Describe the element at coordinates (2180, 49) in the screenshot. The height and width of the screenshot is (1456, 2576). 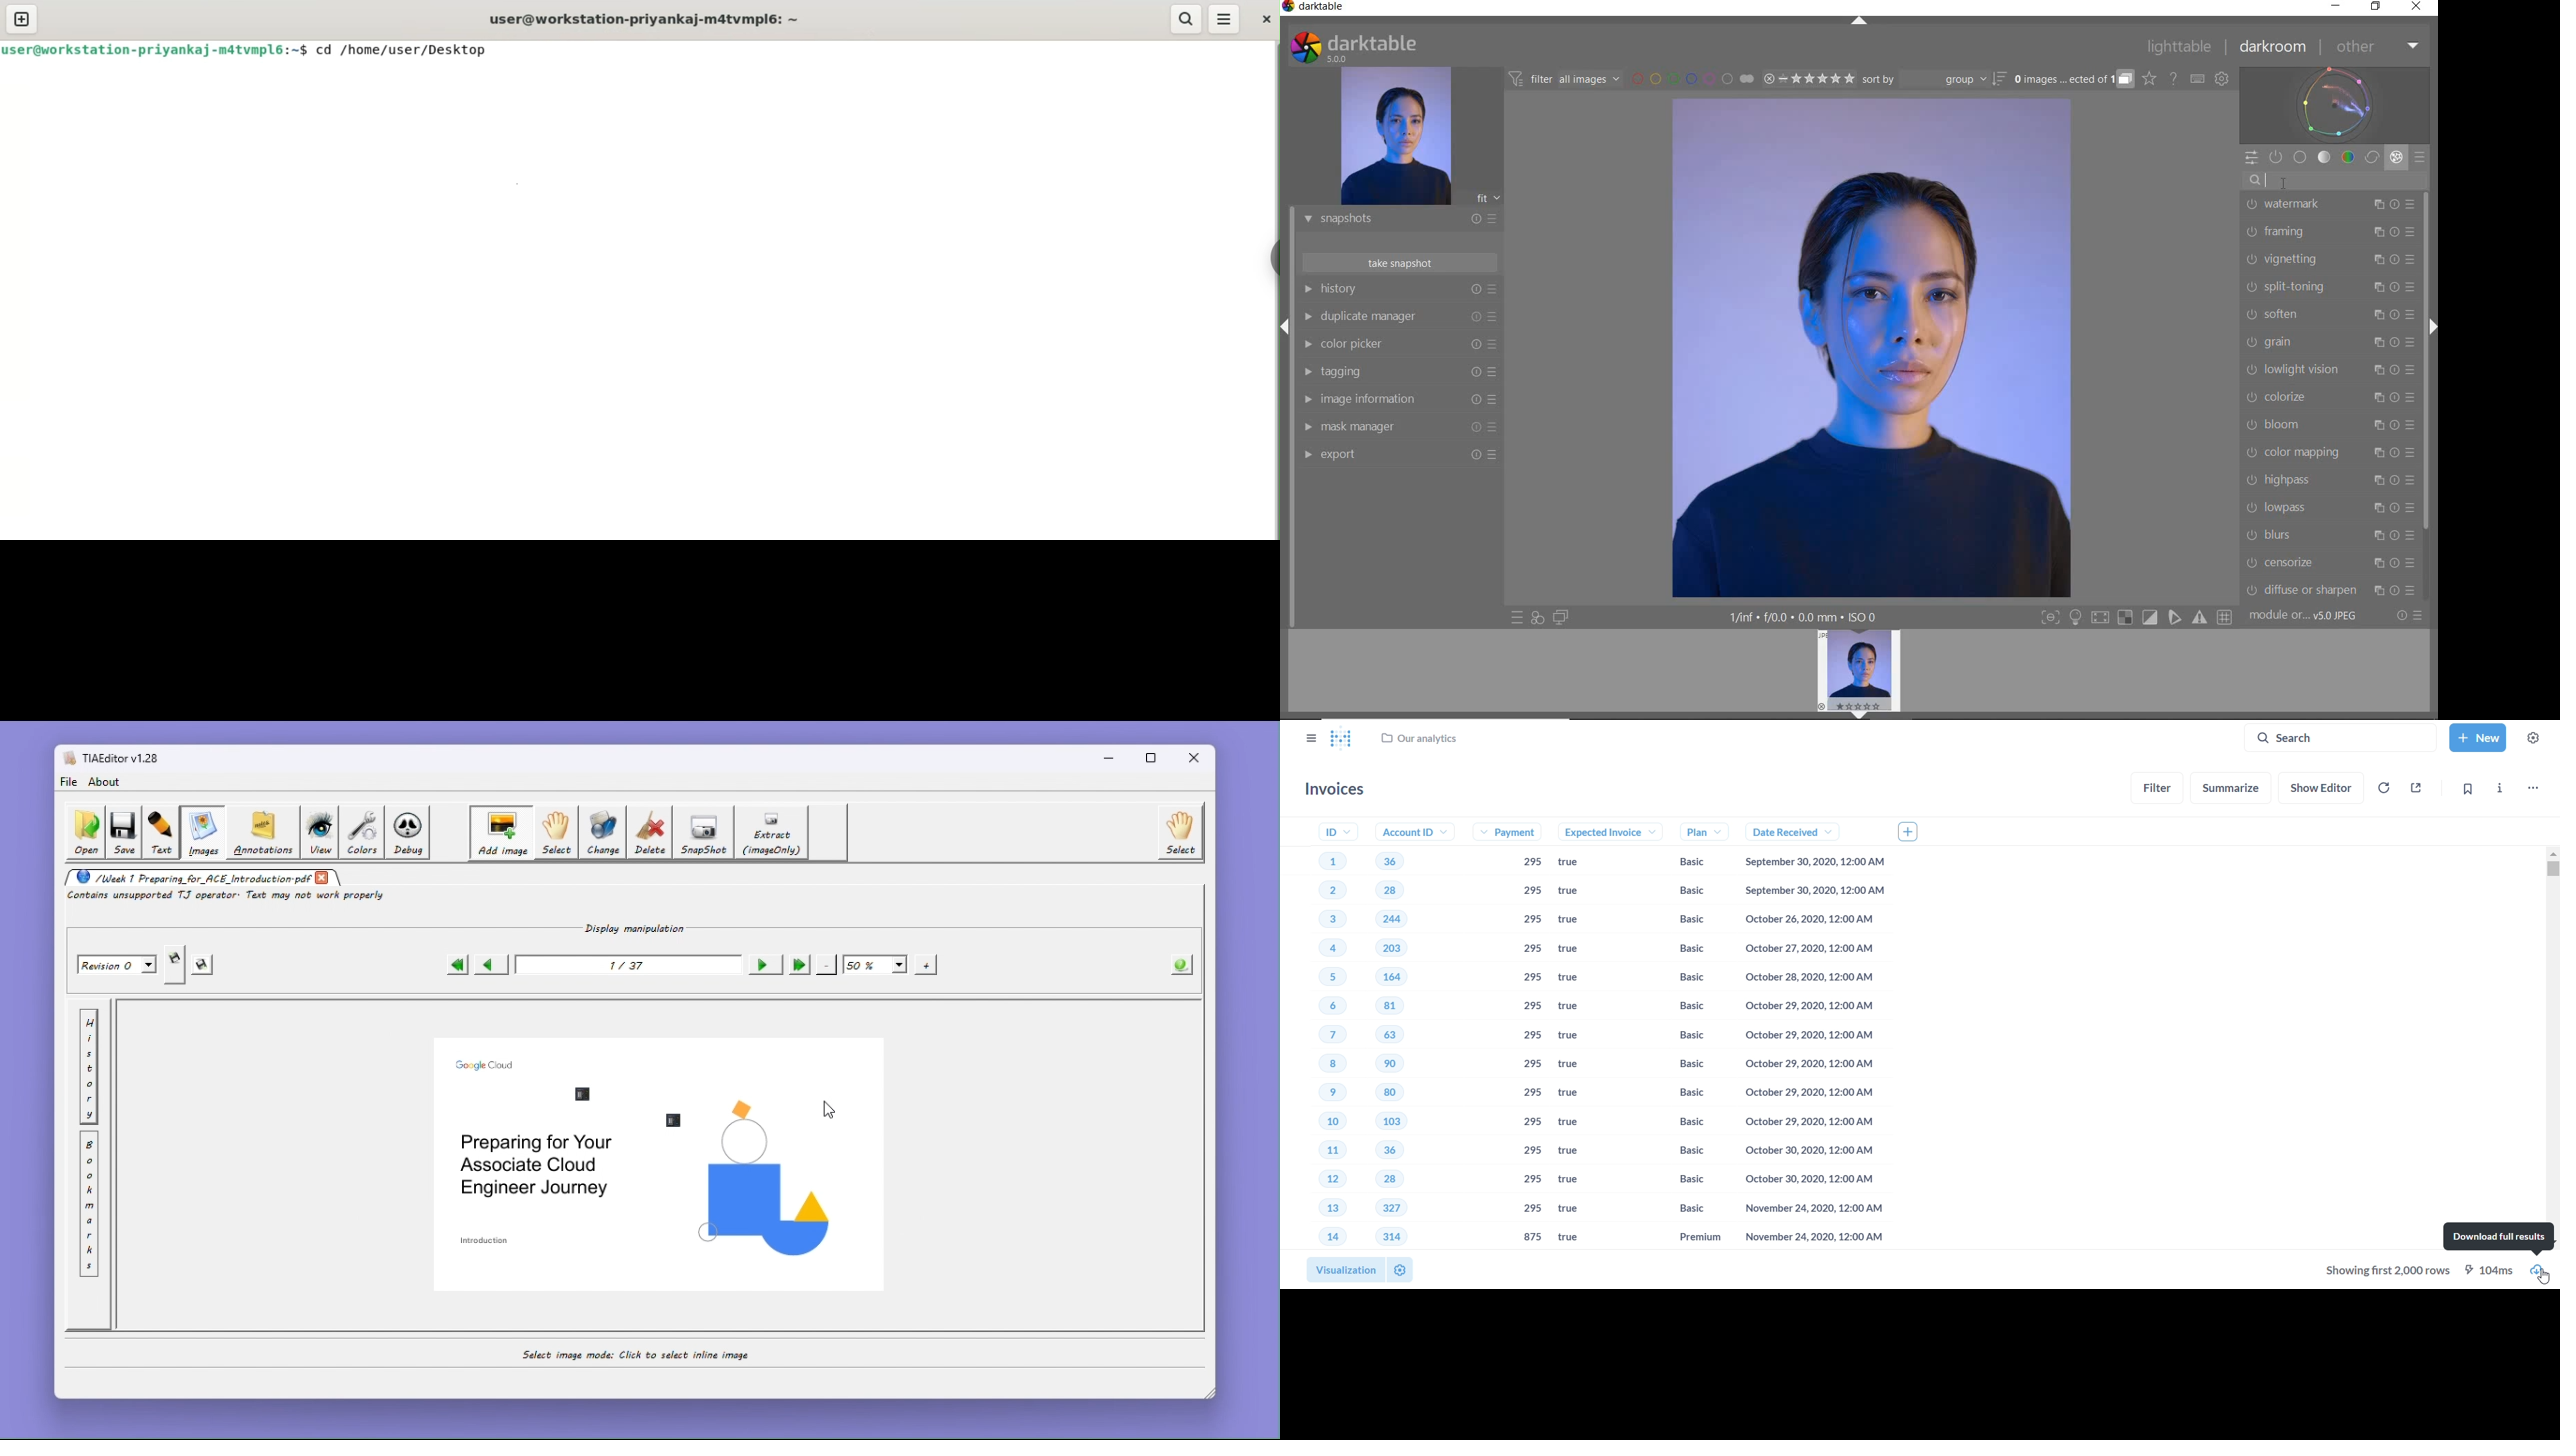
I see `LIGHTTABLE` at that location.